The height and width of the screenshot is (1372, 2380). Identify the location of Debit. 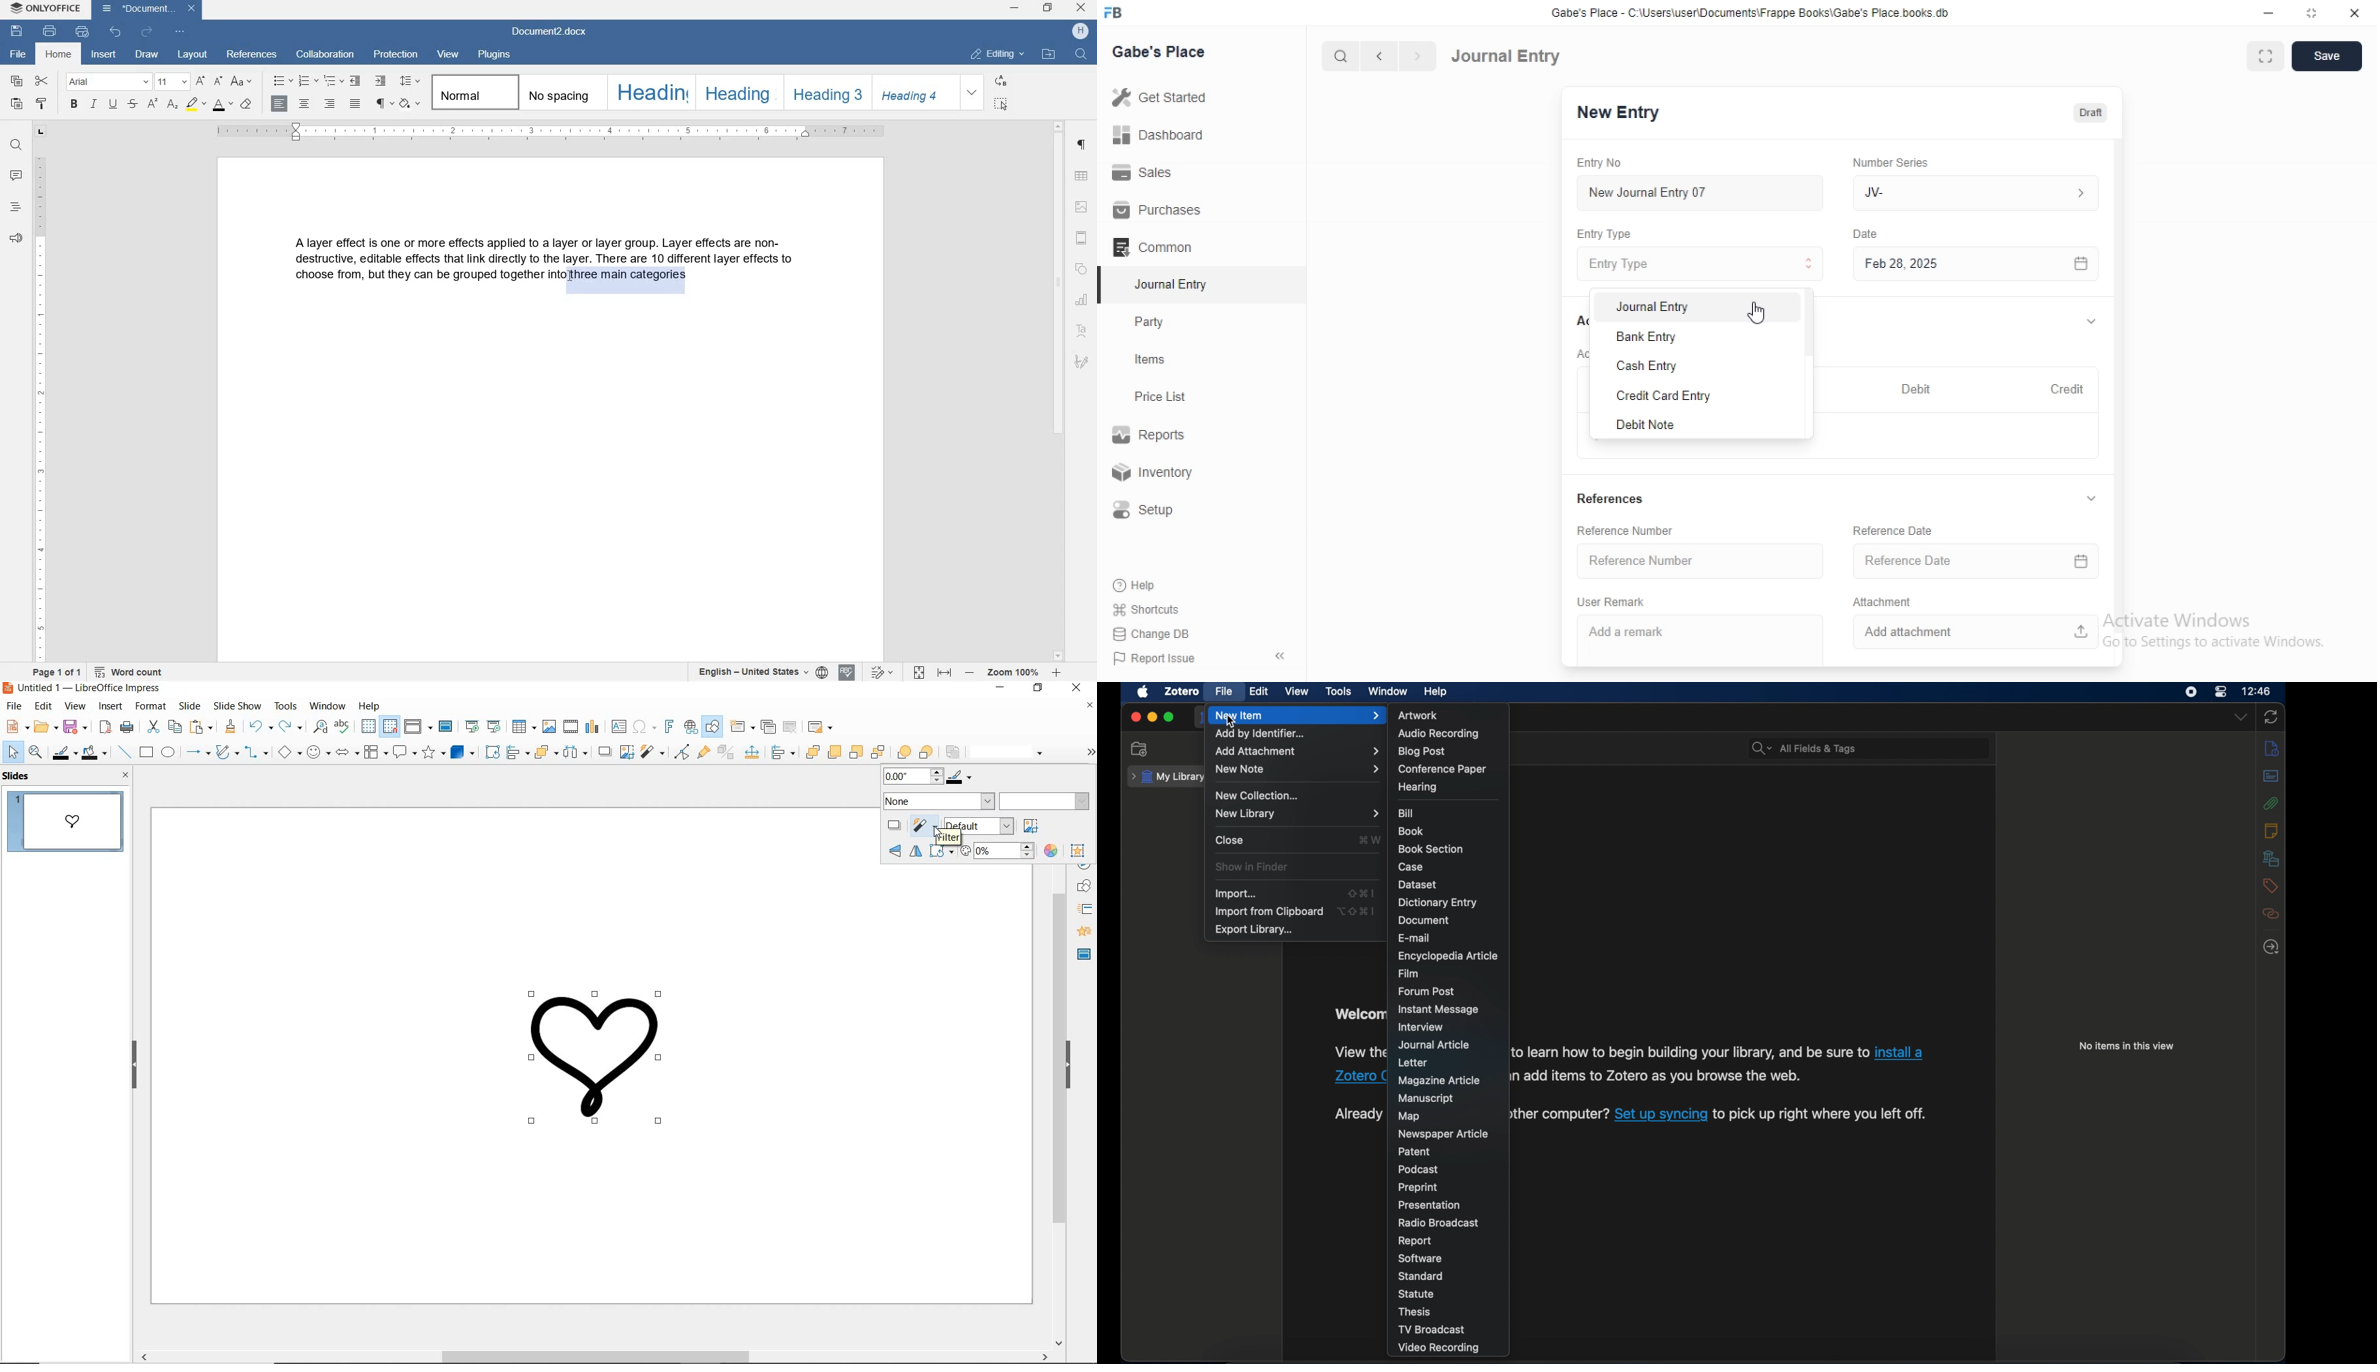
(1912, 387).